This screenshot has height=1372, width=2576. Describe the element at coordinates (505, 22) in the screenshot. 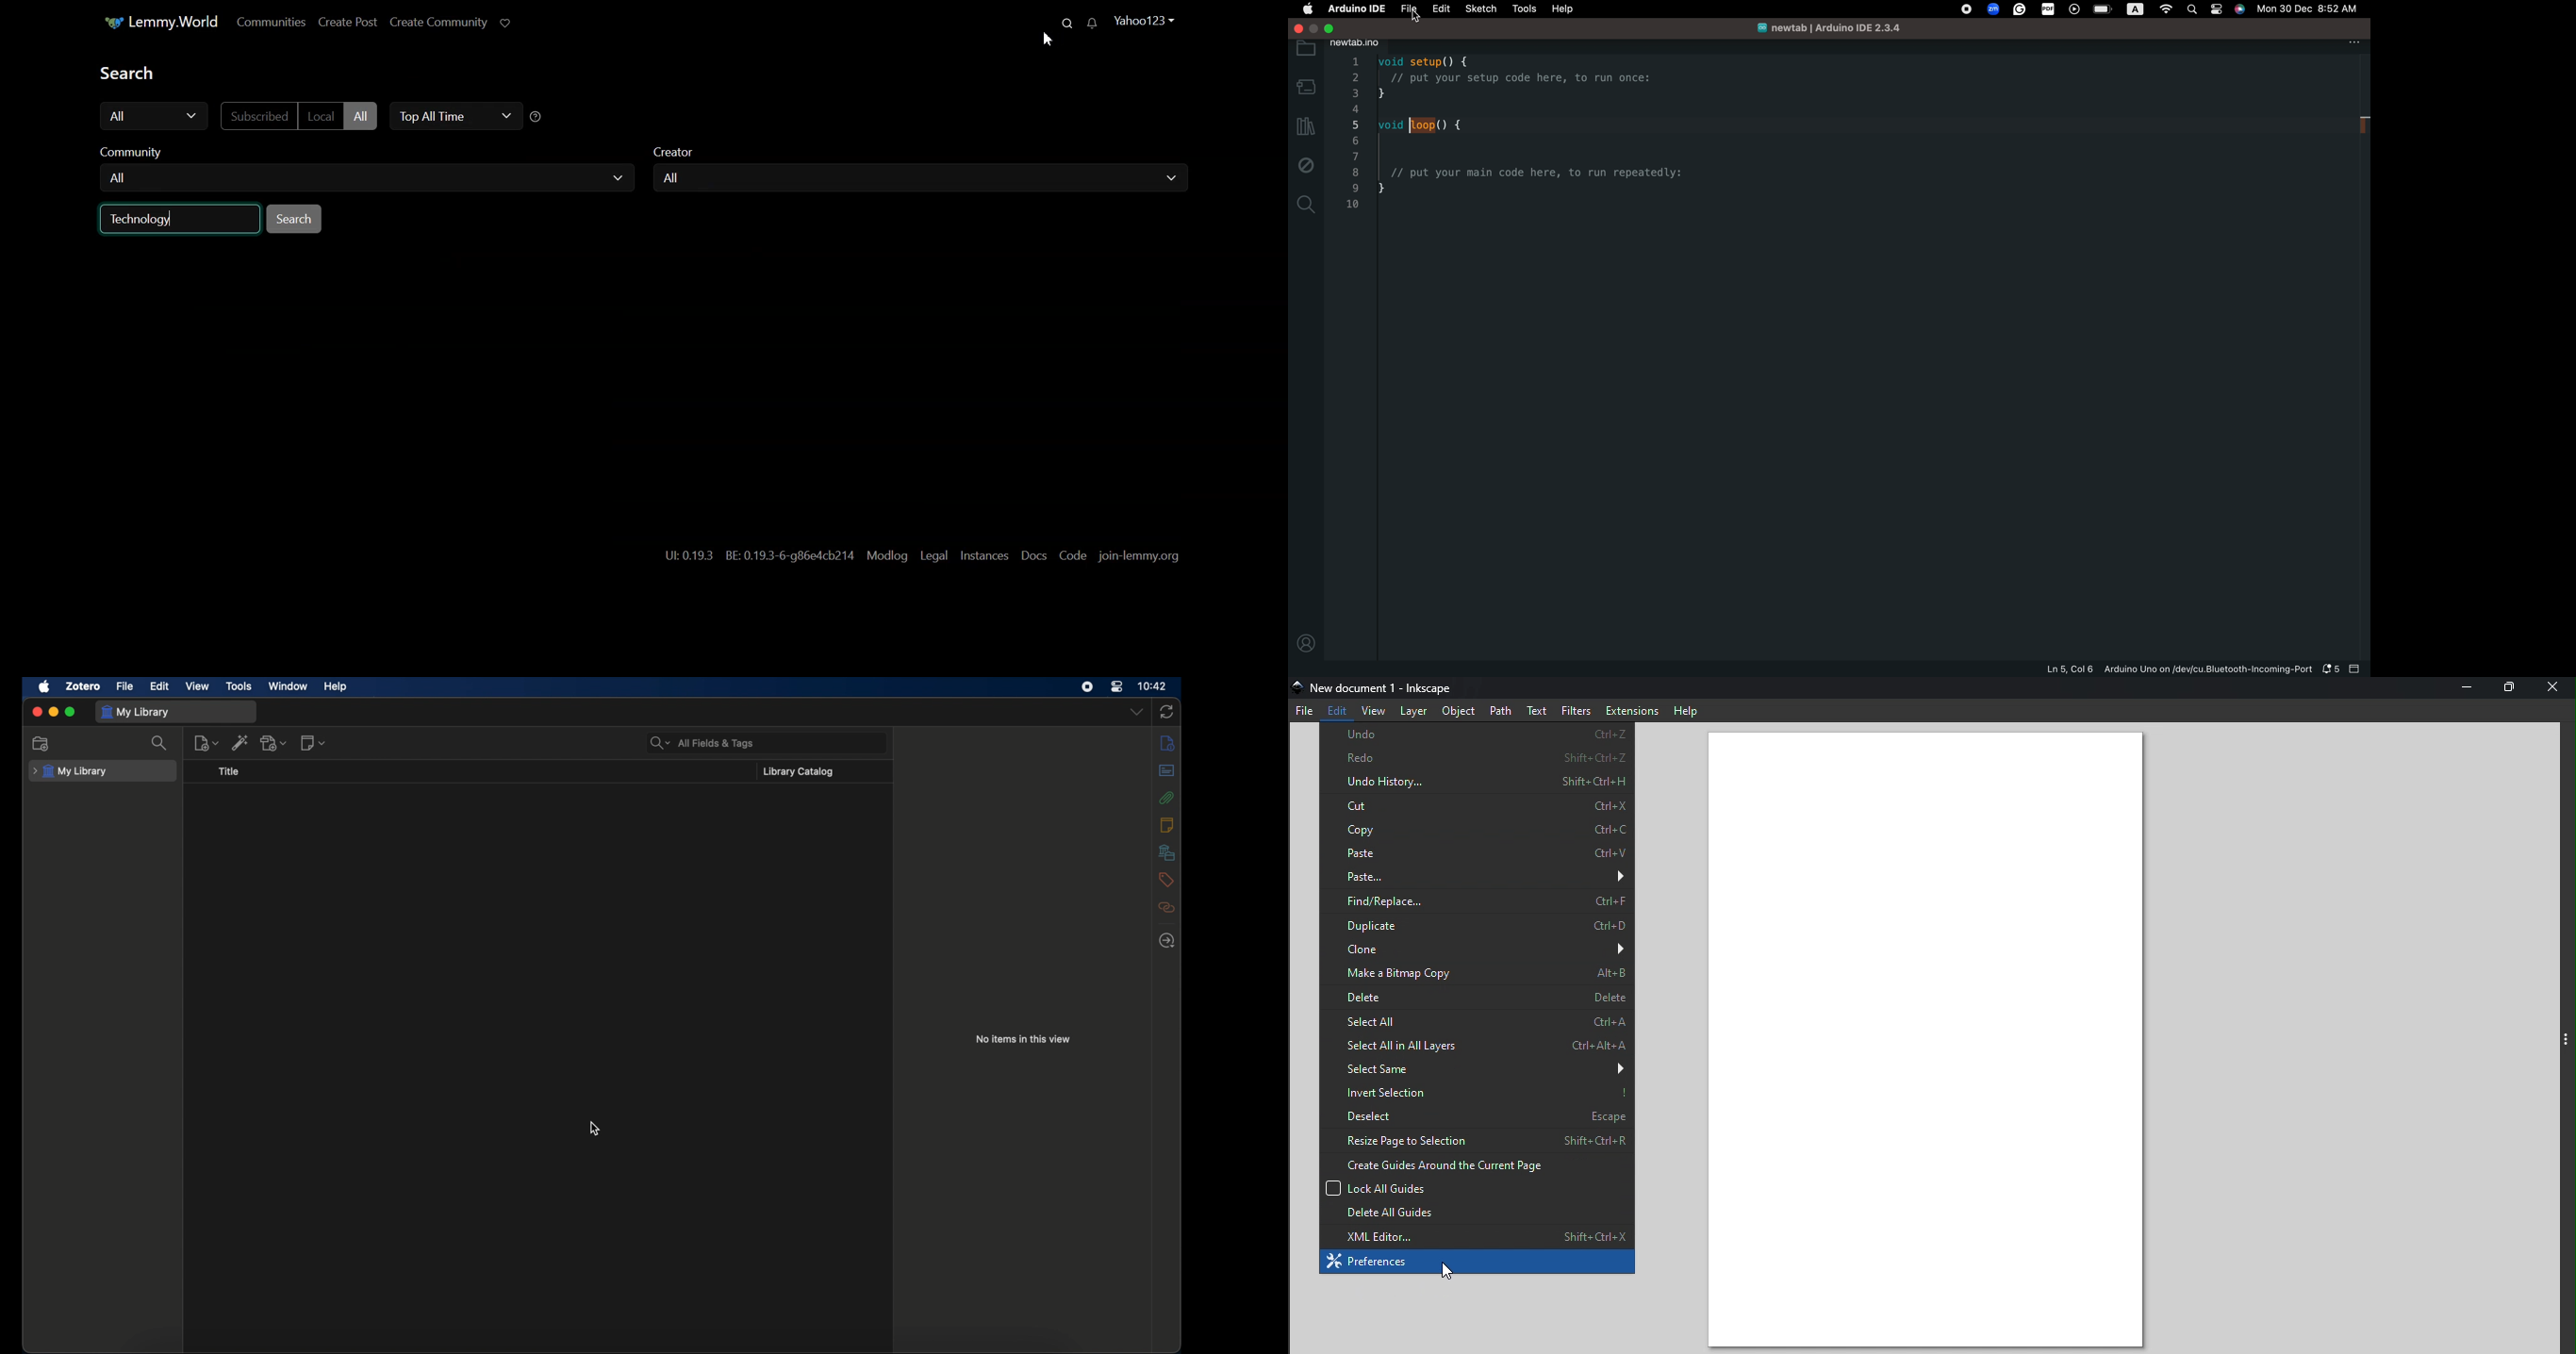

I see `Support limmy` at that location.